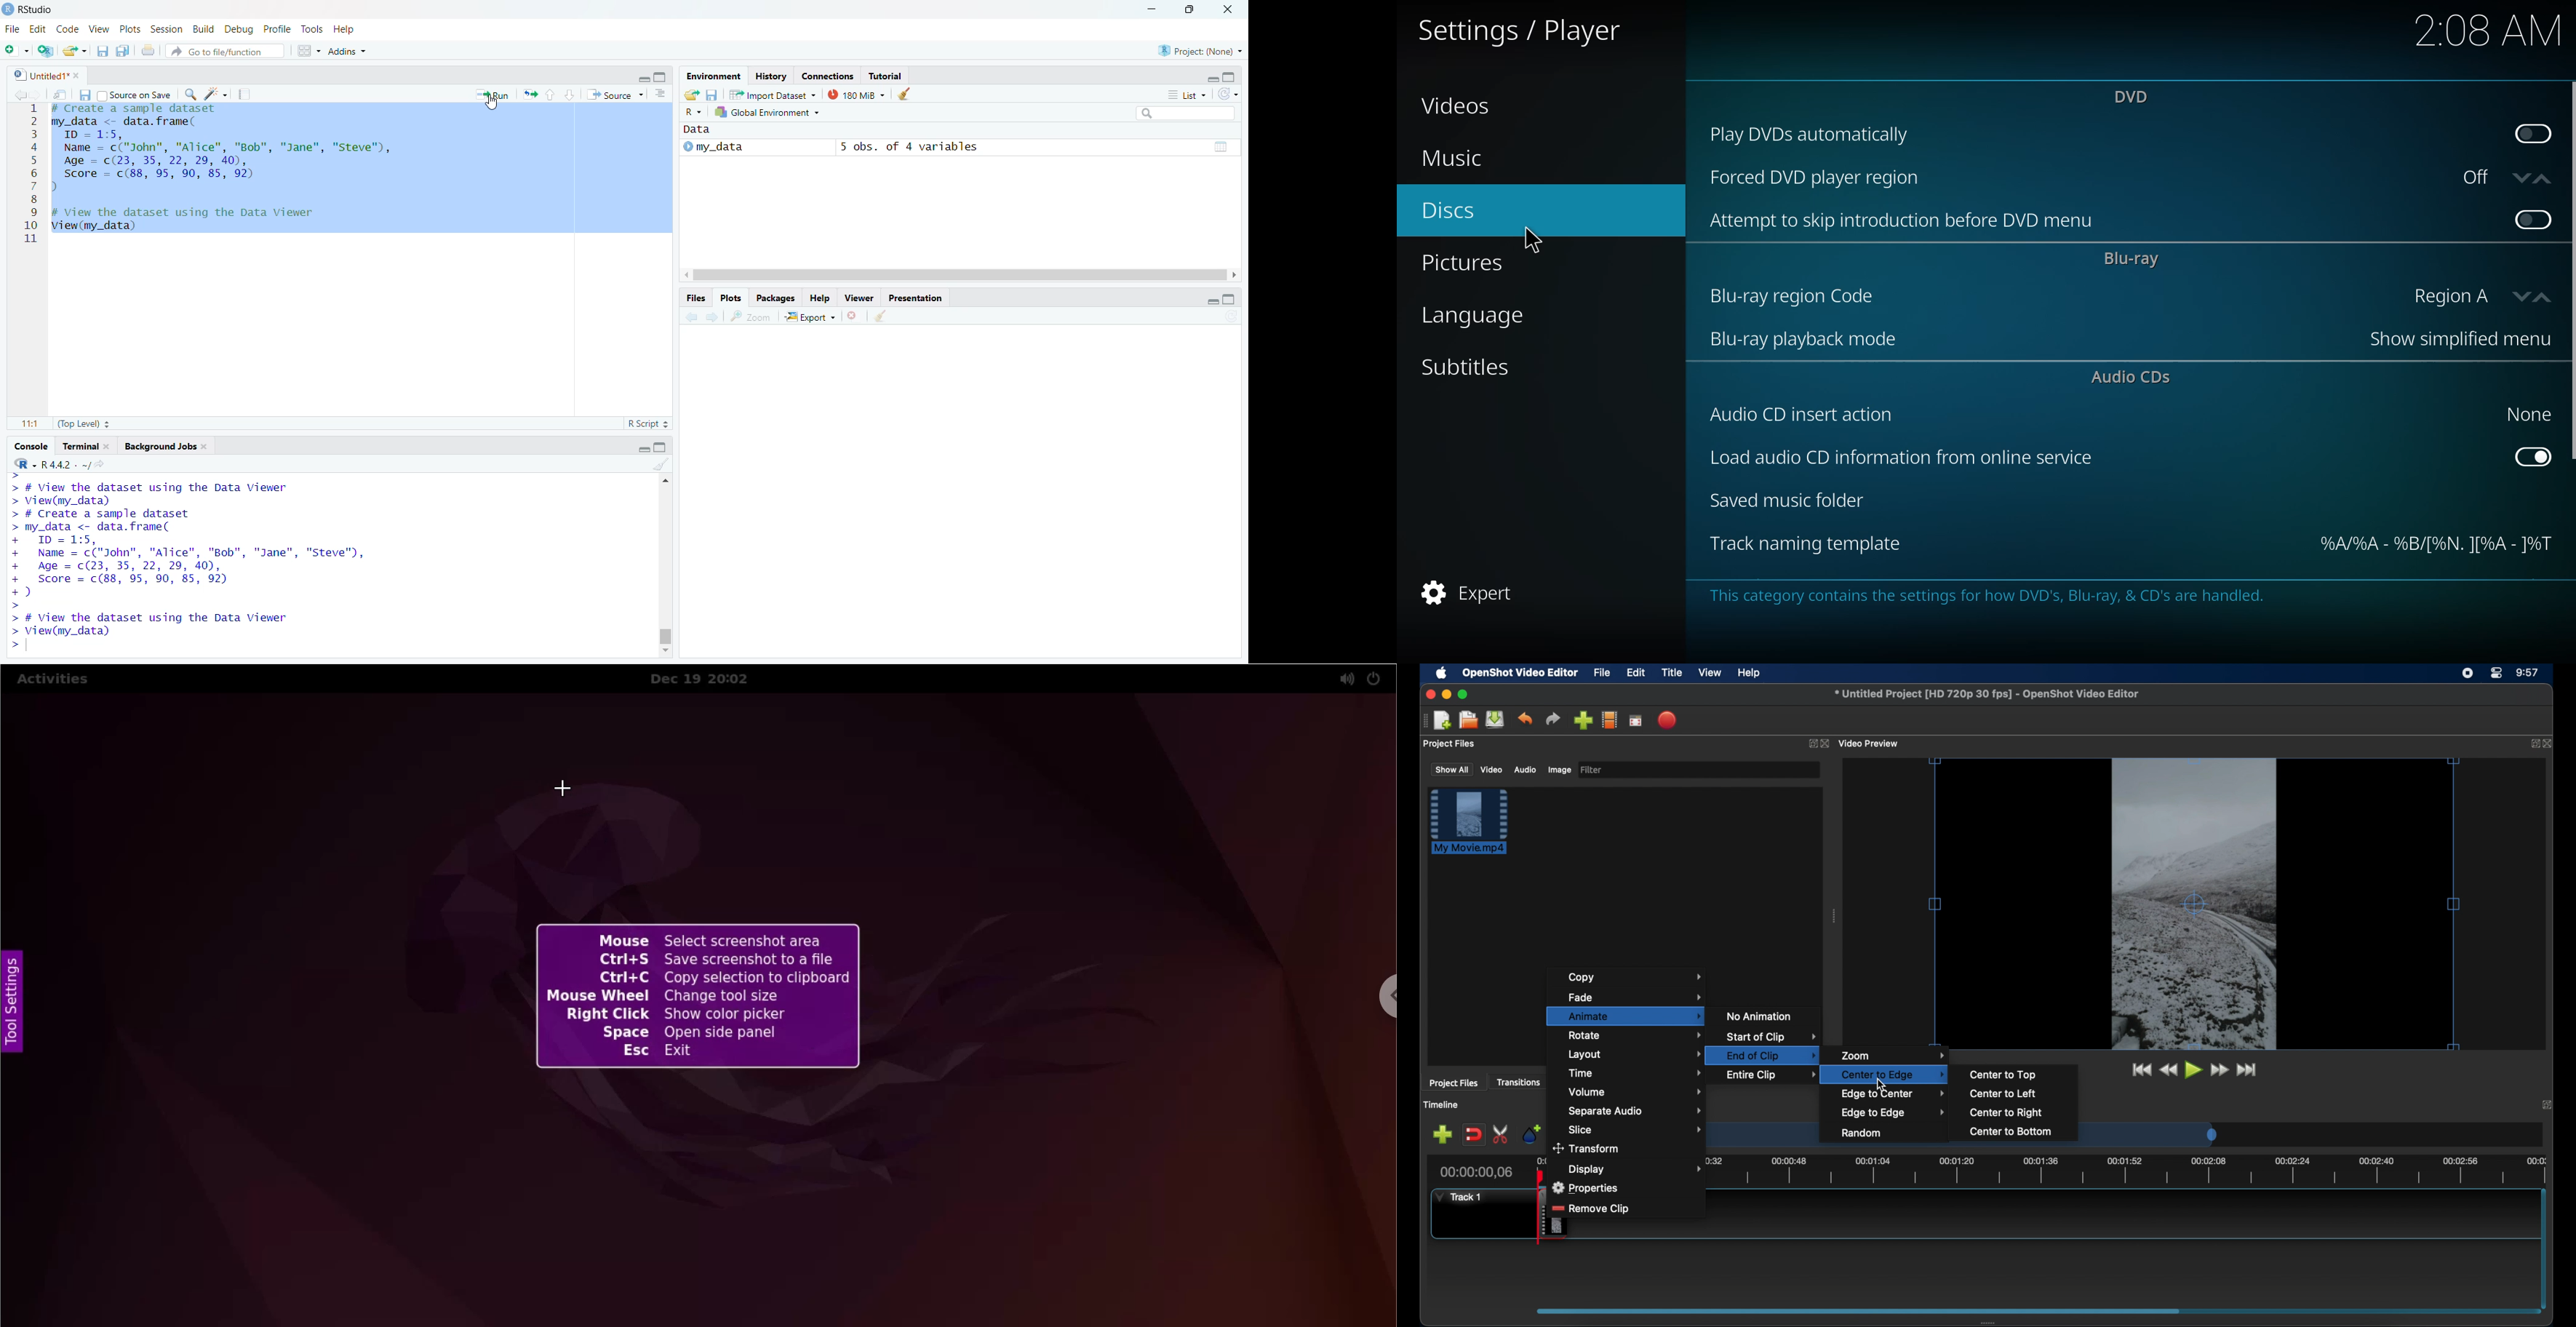 Image resolution: width=2576 pixels, height=1344 pixels. I want to click on attempt to skip intro before dvd menu, so click(1908, 221).